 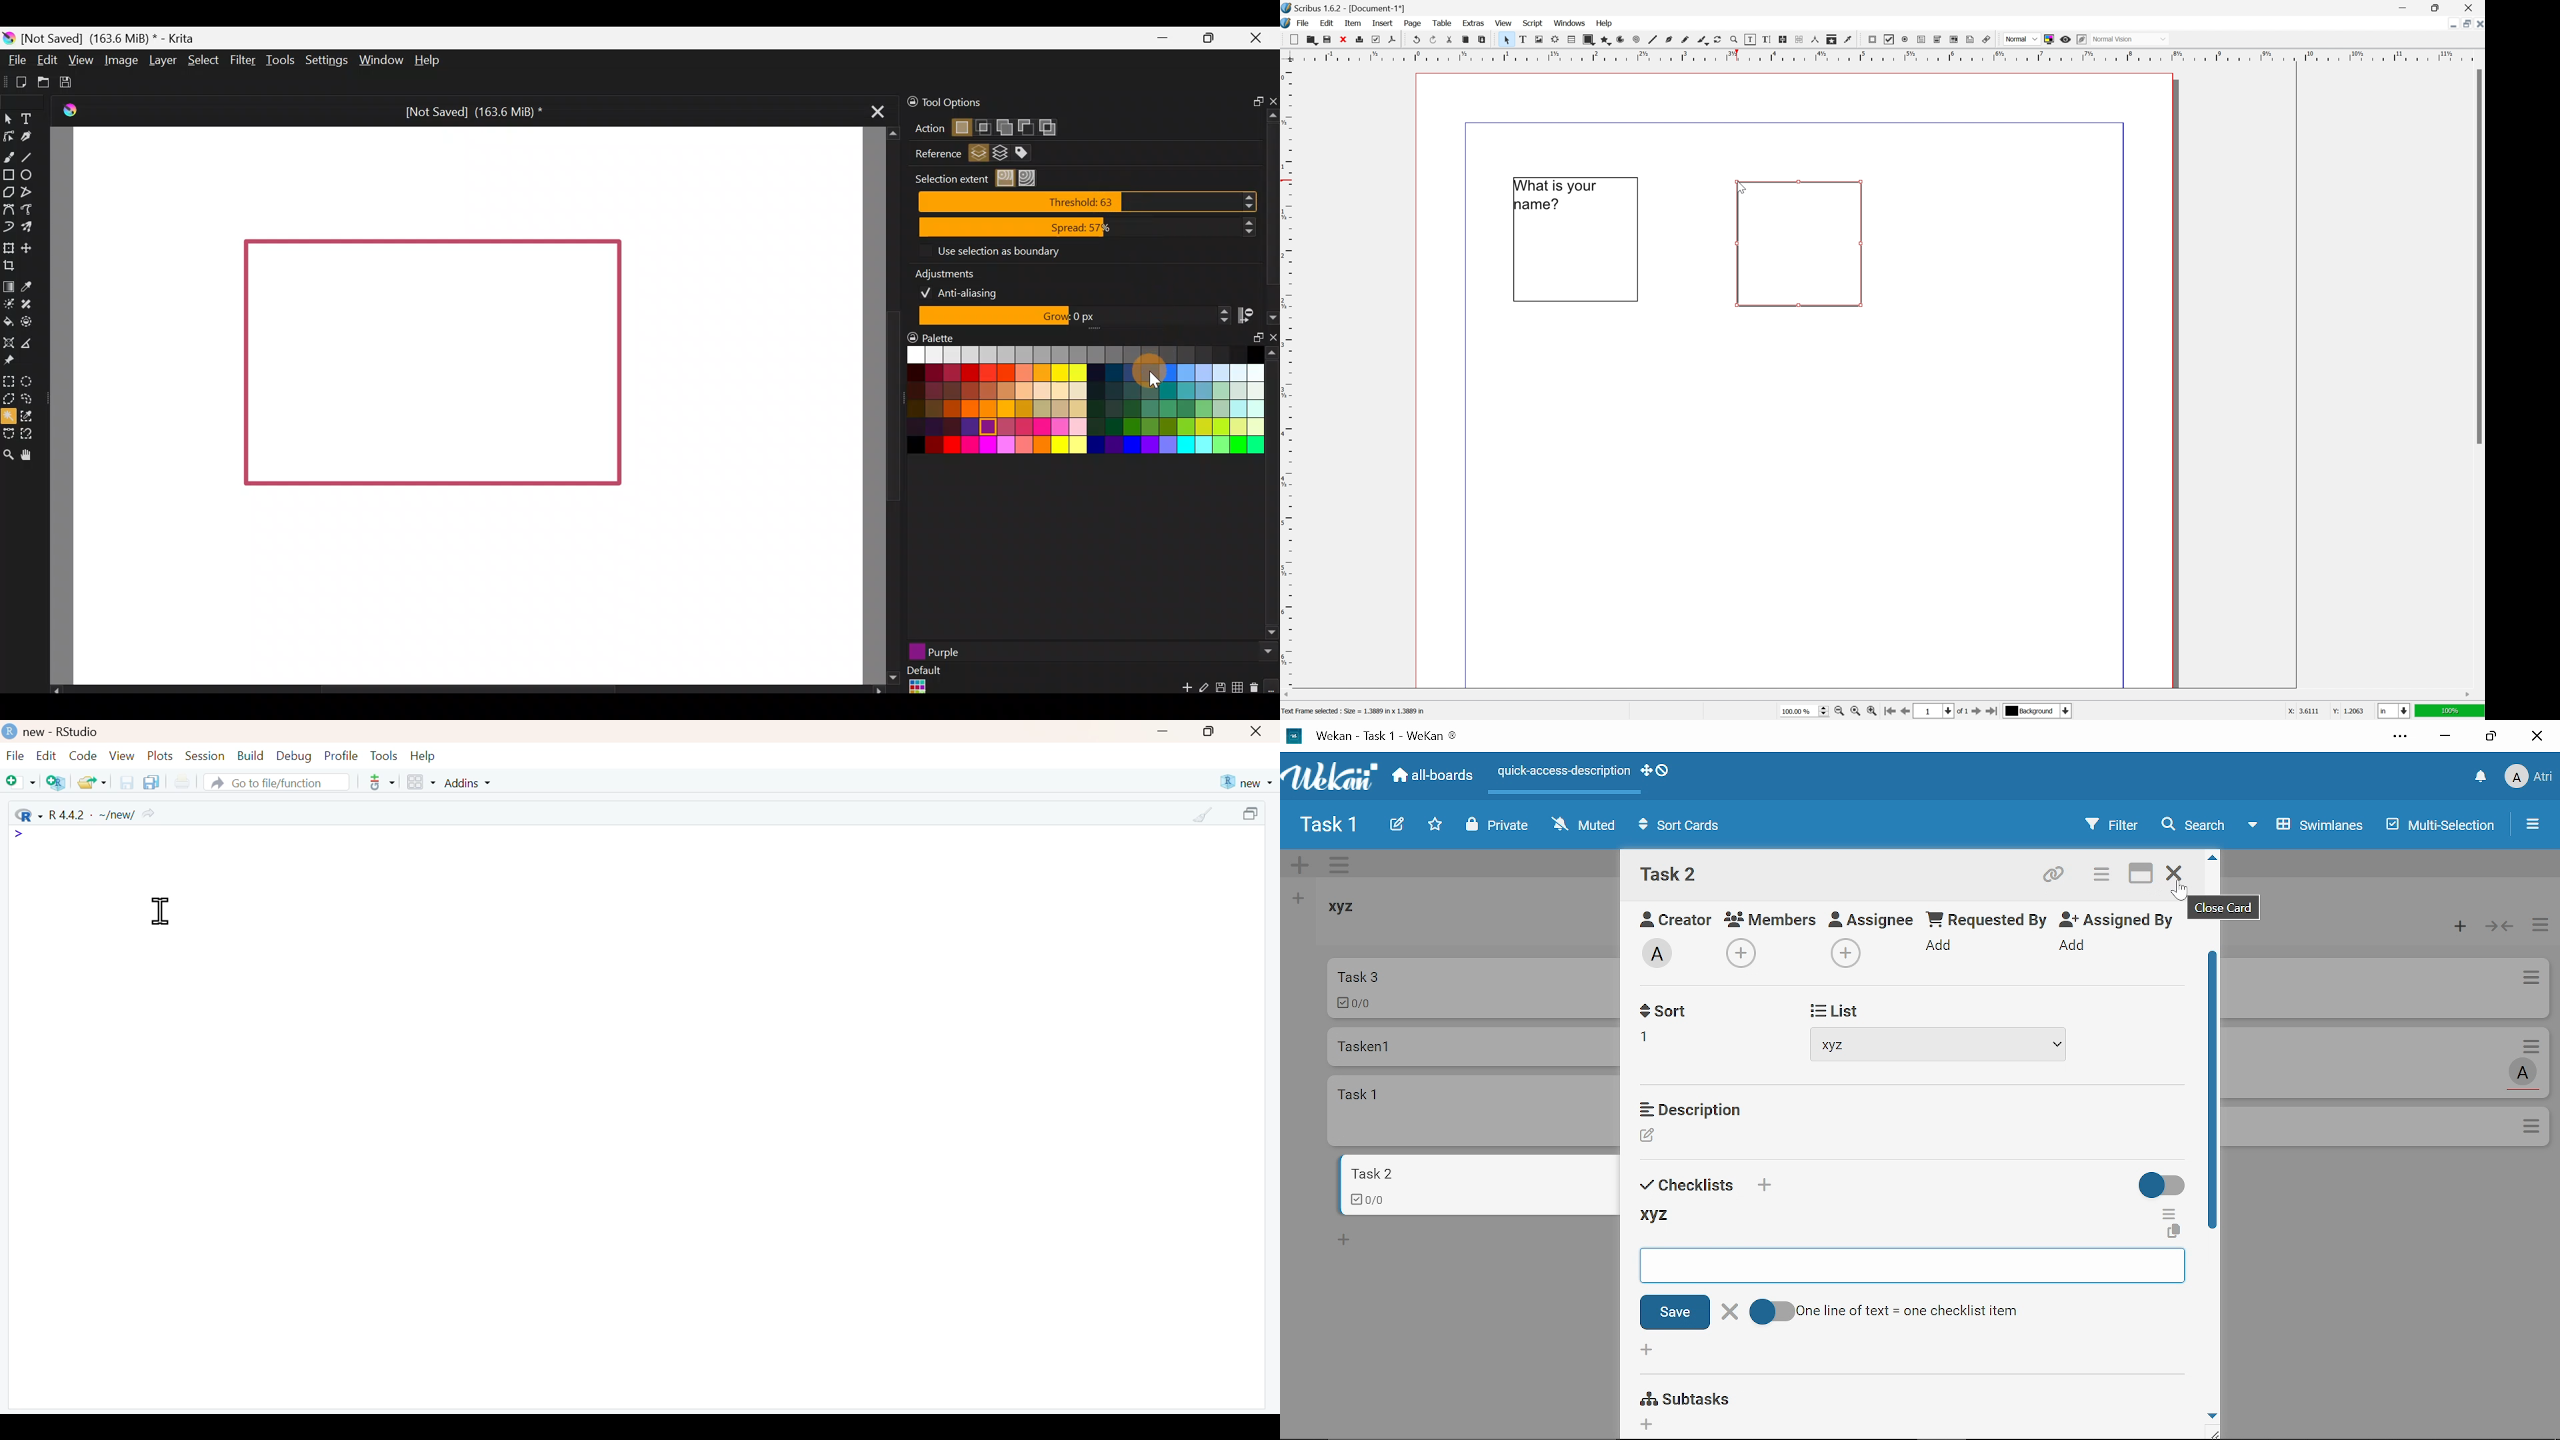 I want to click on Addins, so click(x=469, y=783).